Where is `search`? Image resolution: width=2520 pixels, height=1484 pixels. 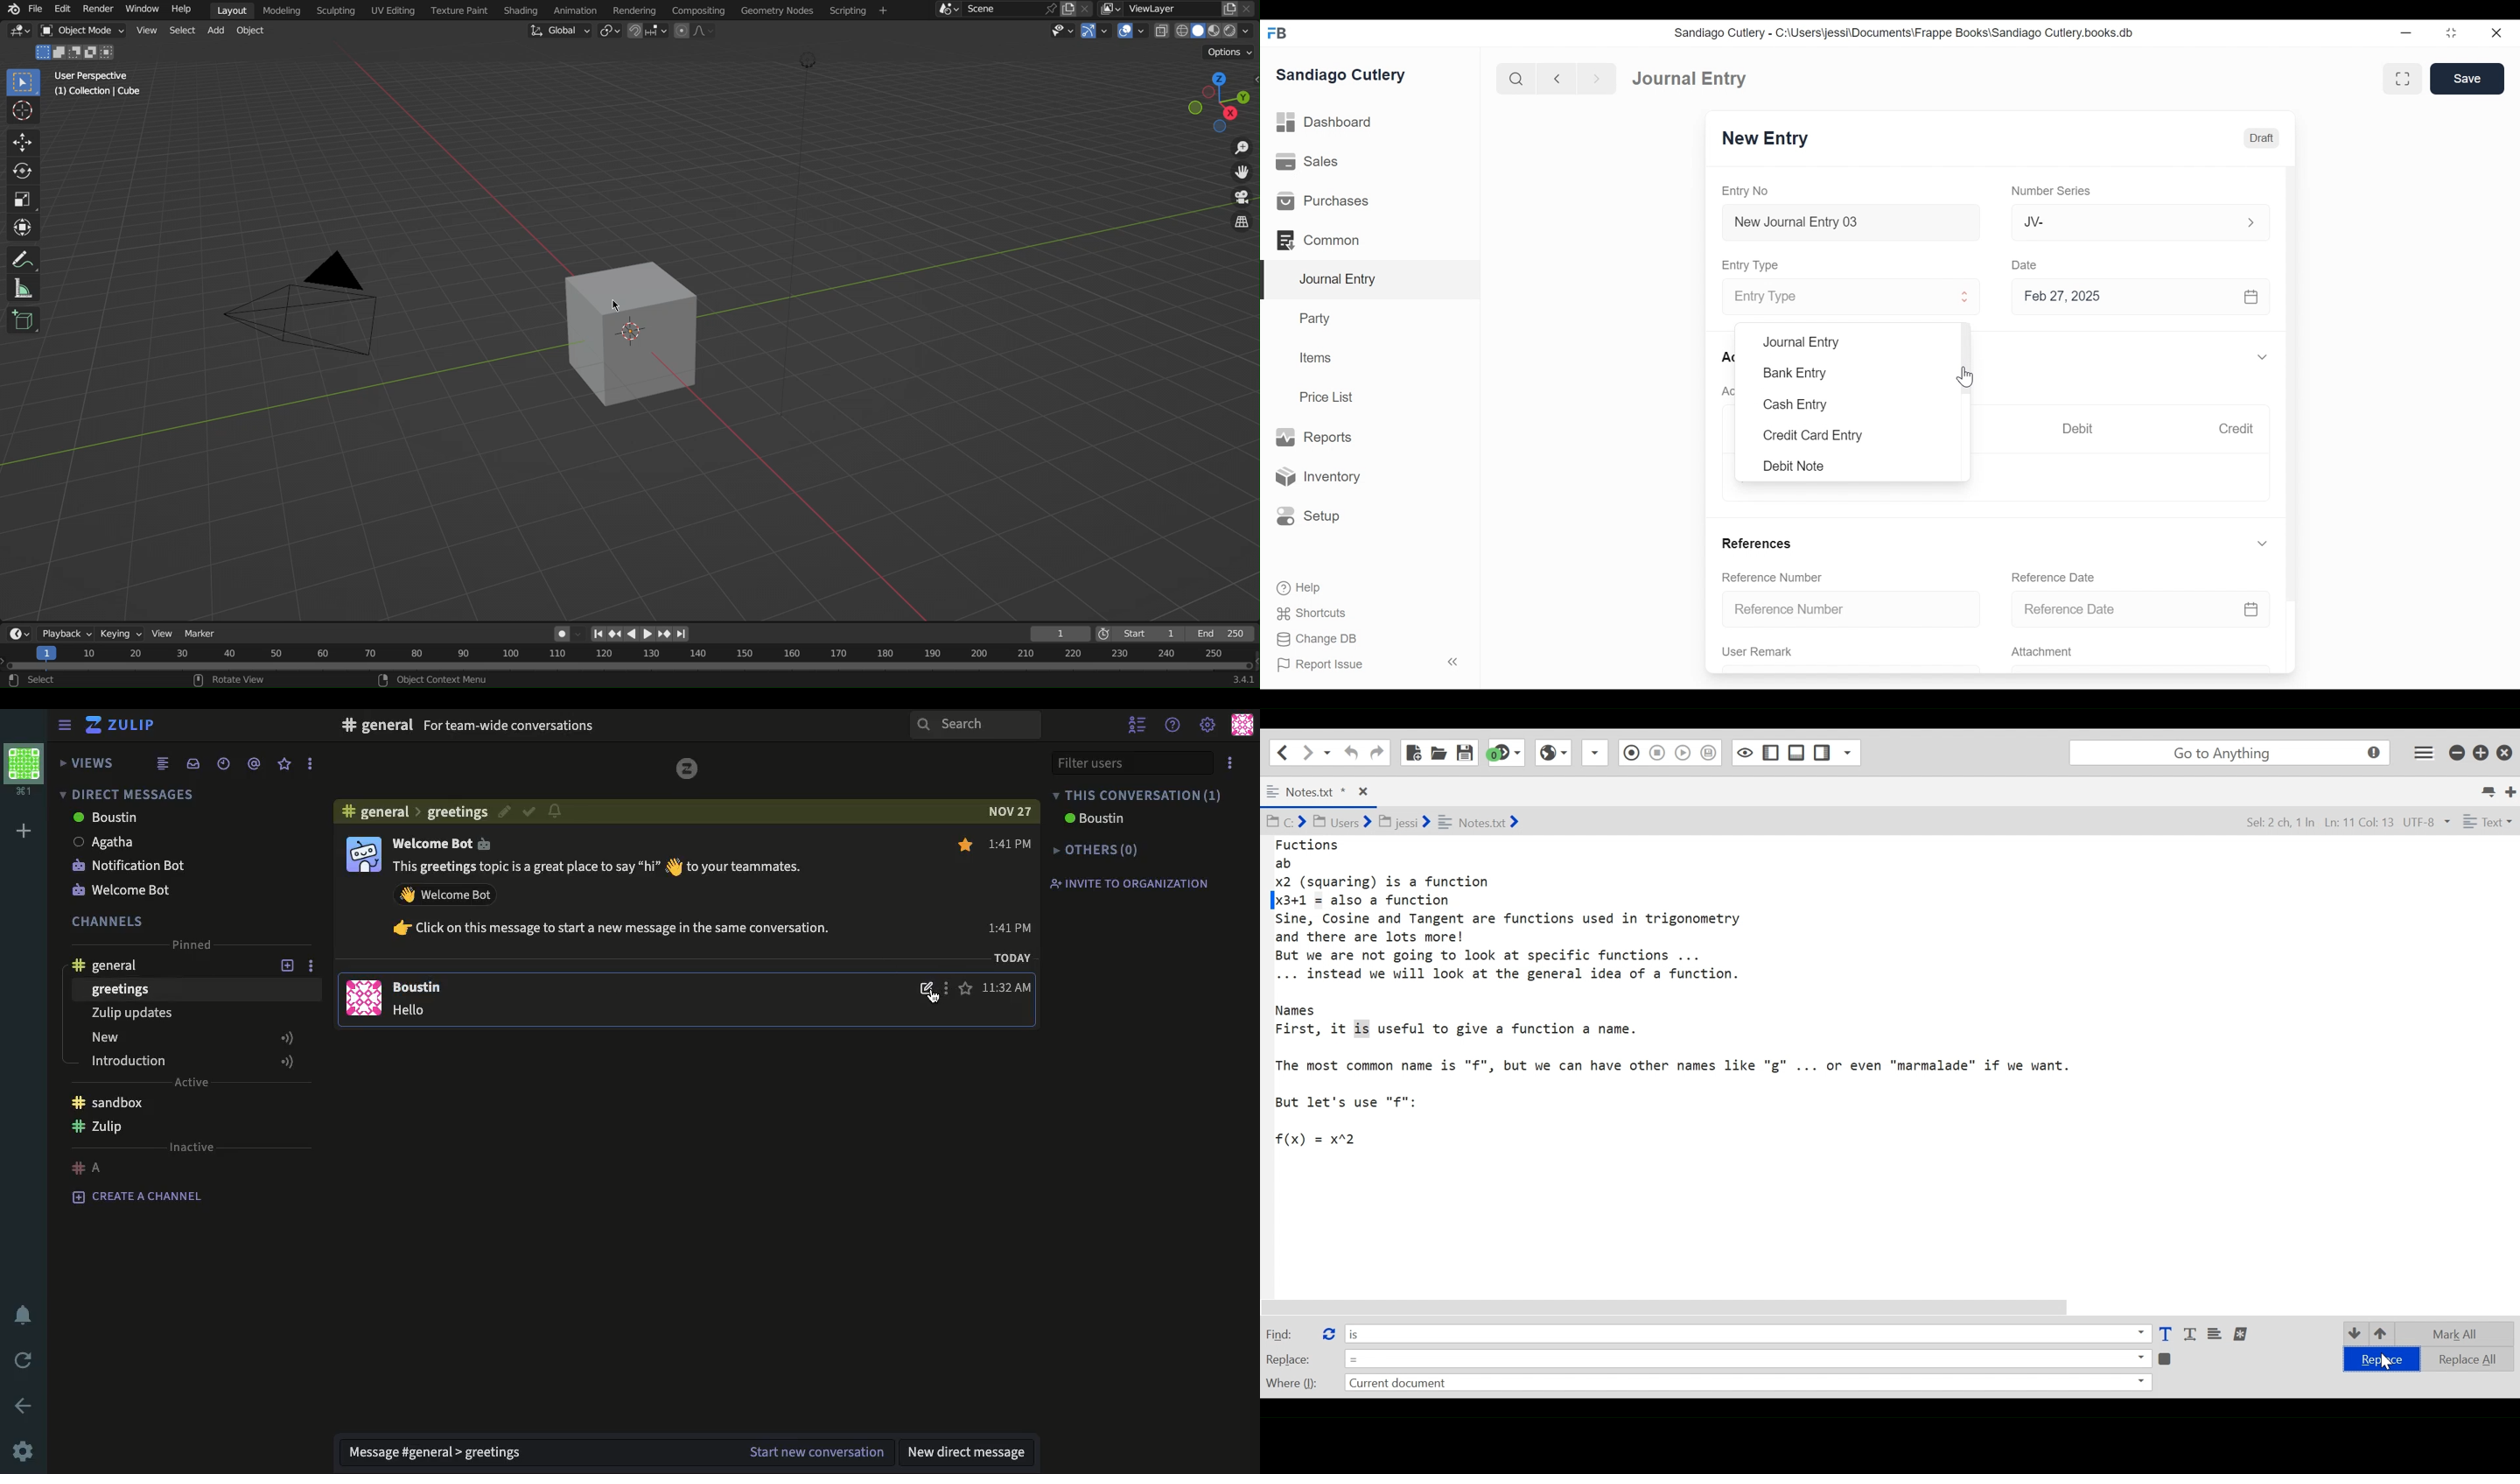 search is located at coordinates (974, 724).